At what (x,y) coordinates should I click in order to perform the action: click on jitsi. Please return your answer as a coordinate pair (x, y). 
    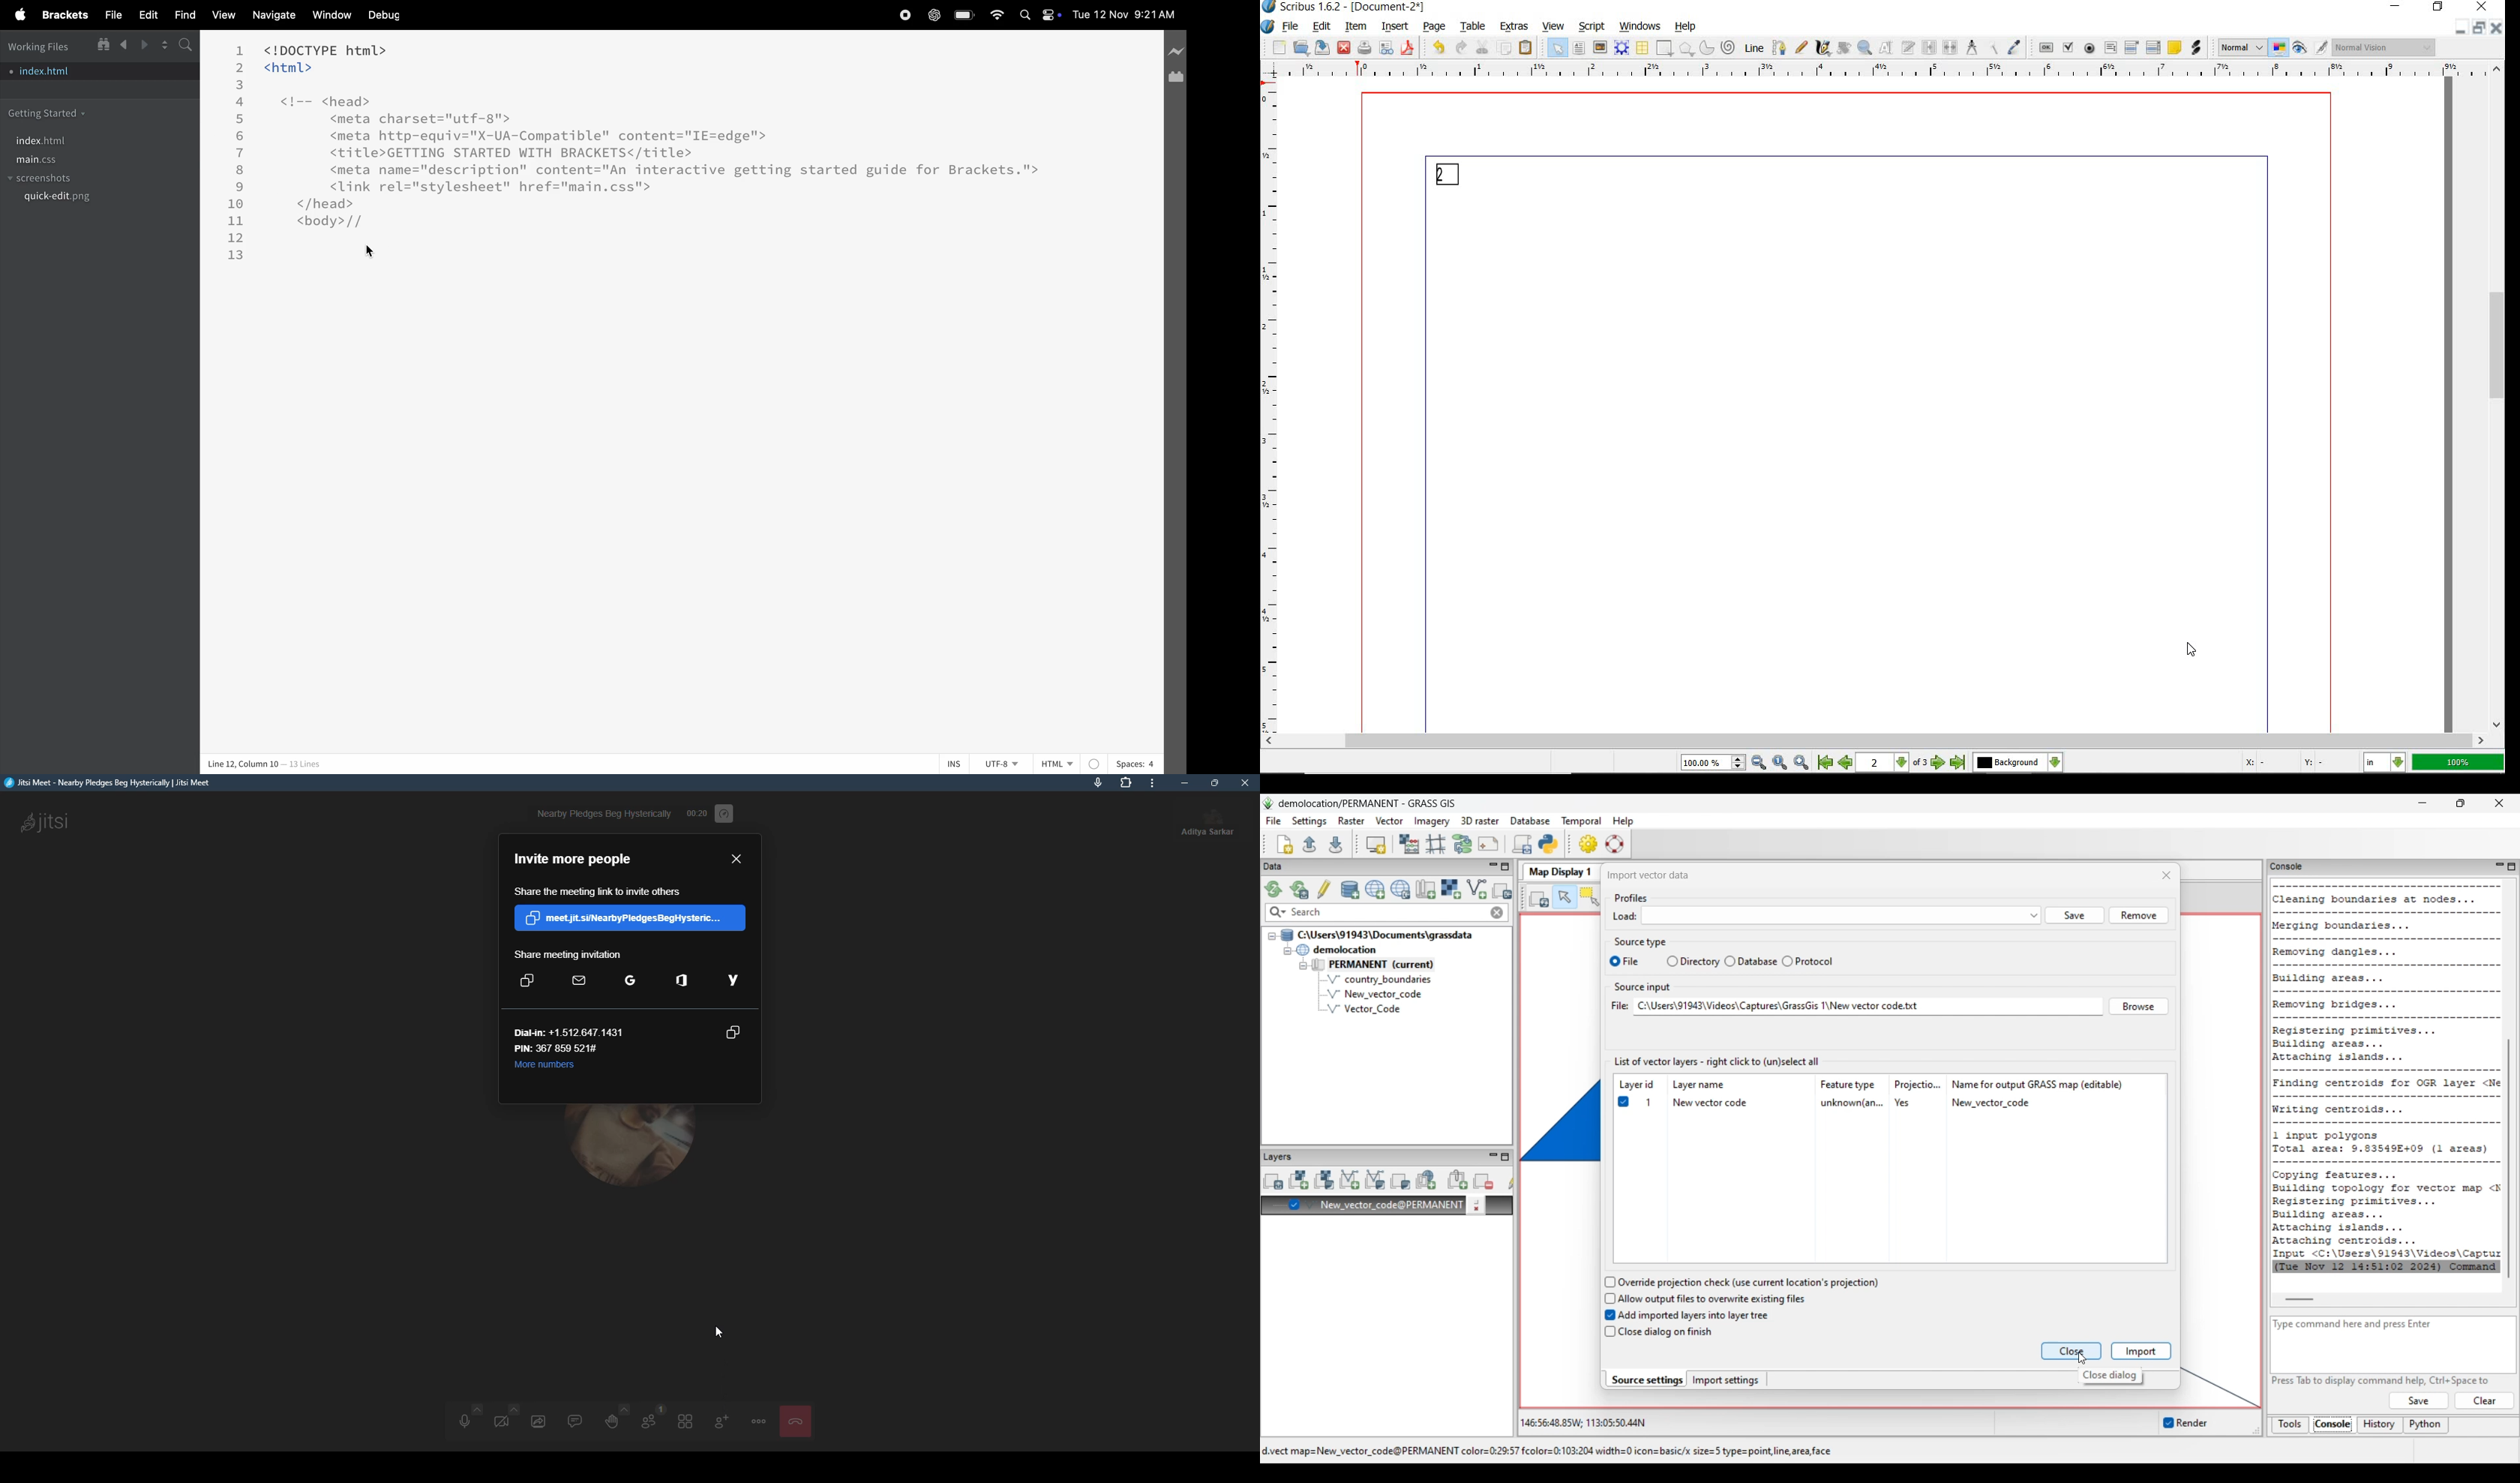
    Looking at the image, I should click on (108, 785).